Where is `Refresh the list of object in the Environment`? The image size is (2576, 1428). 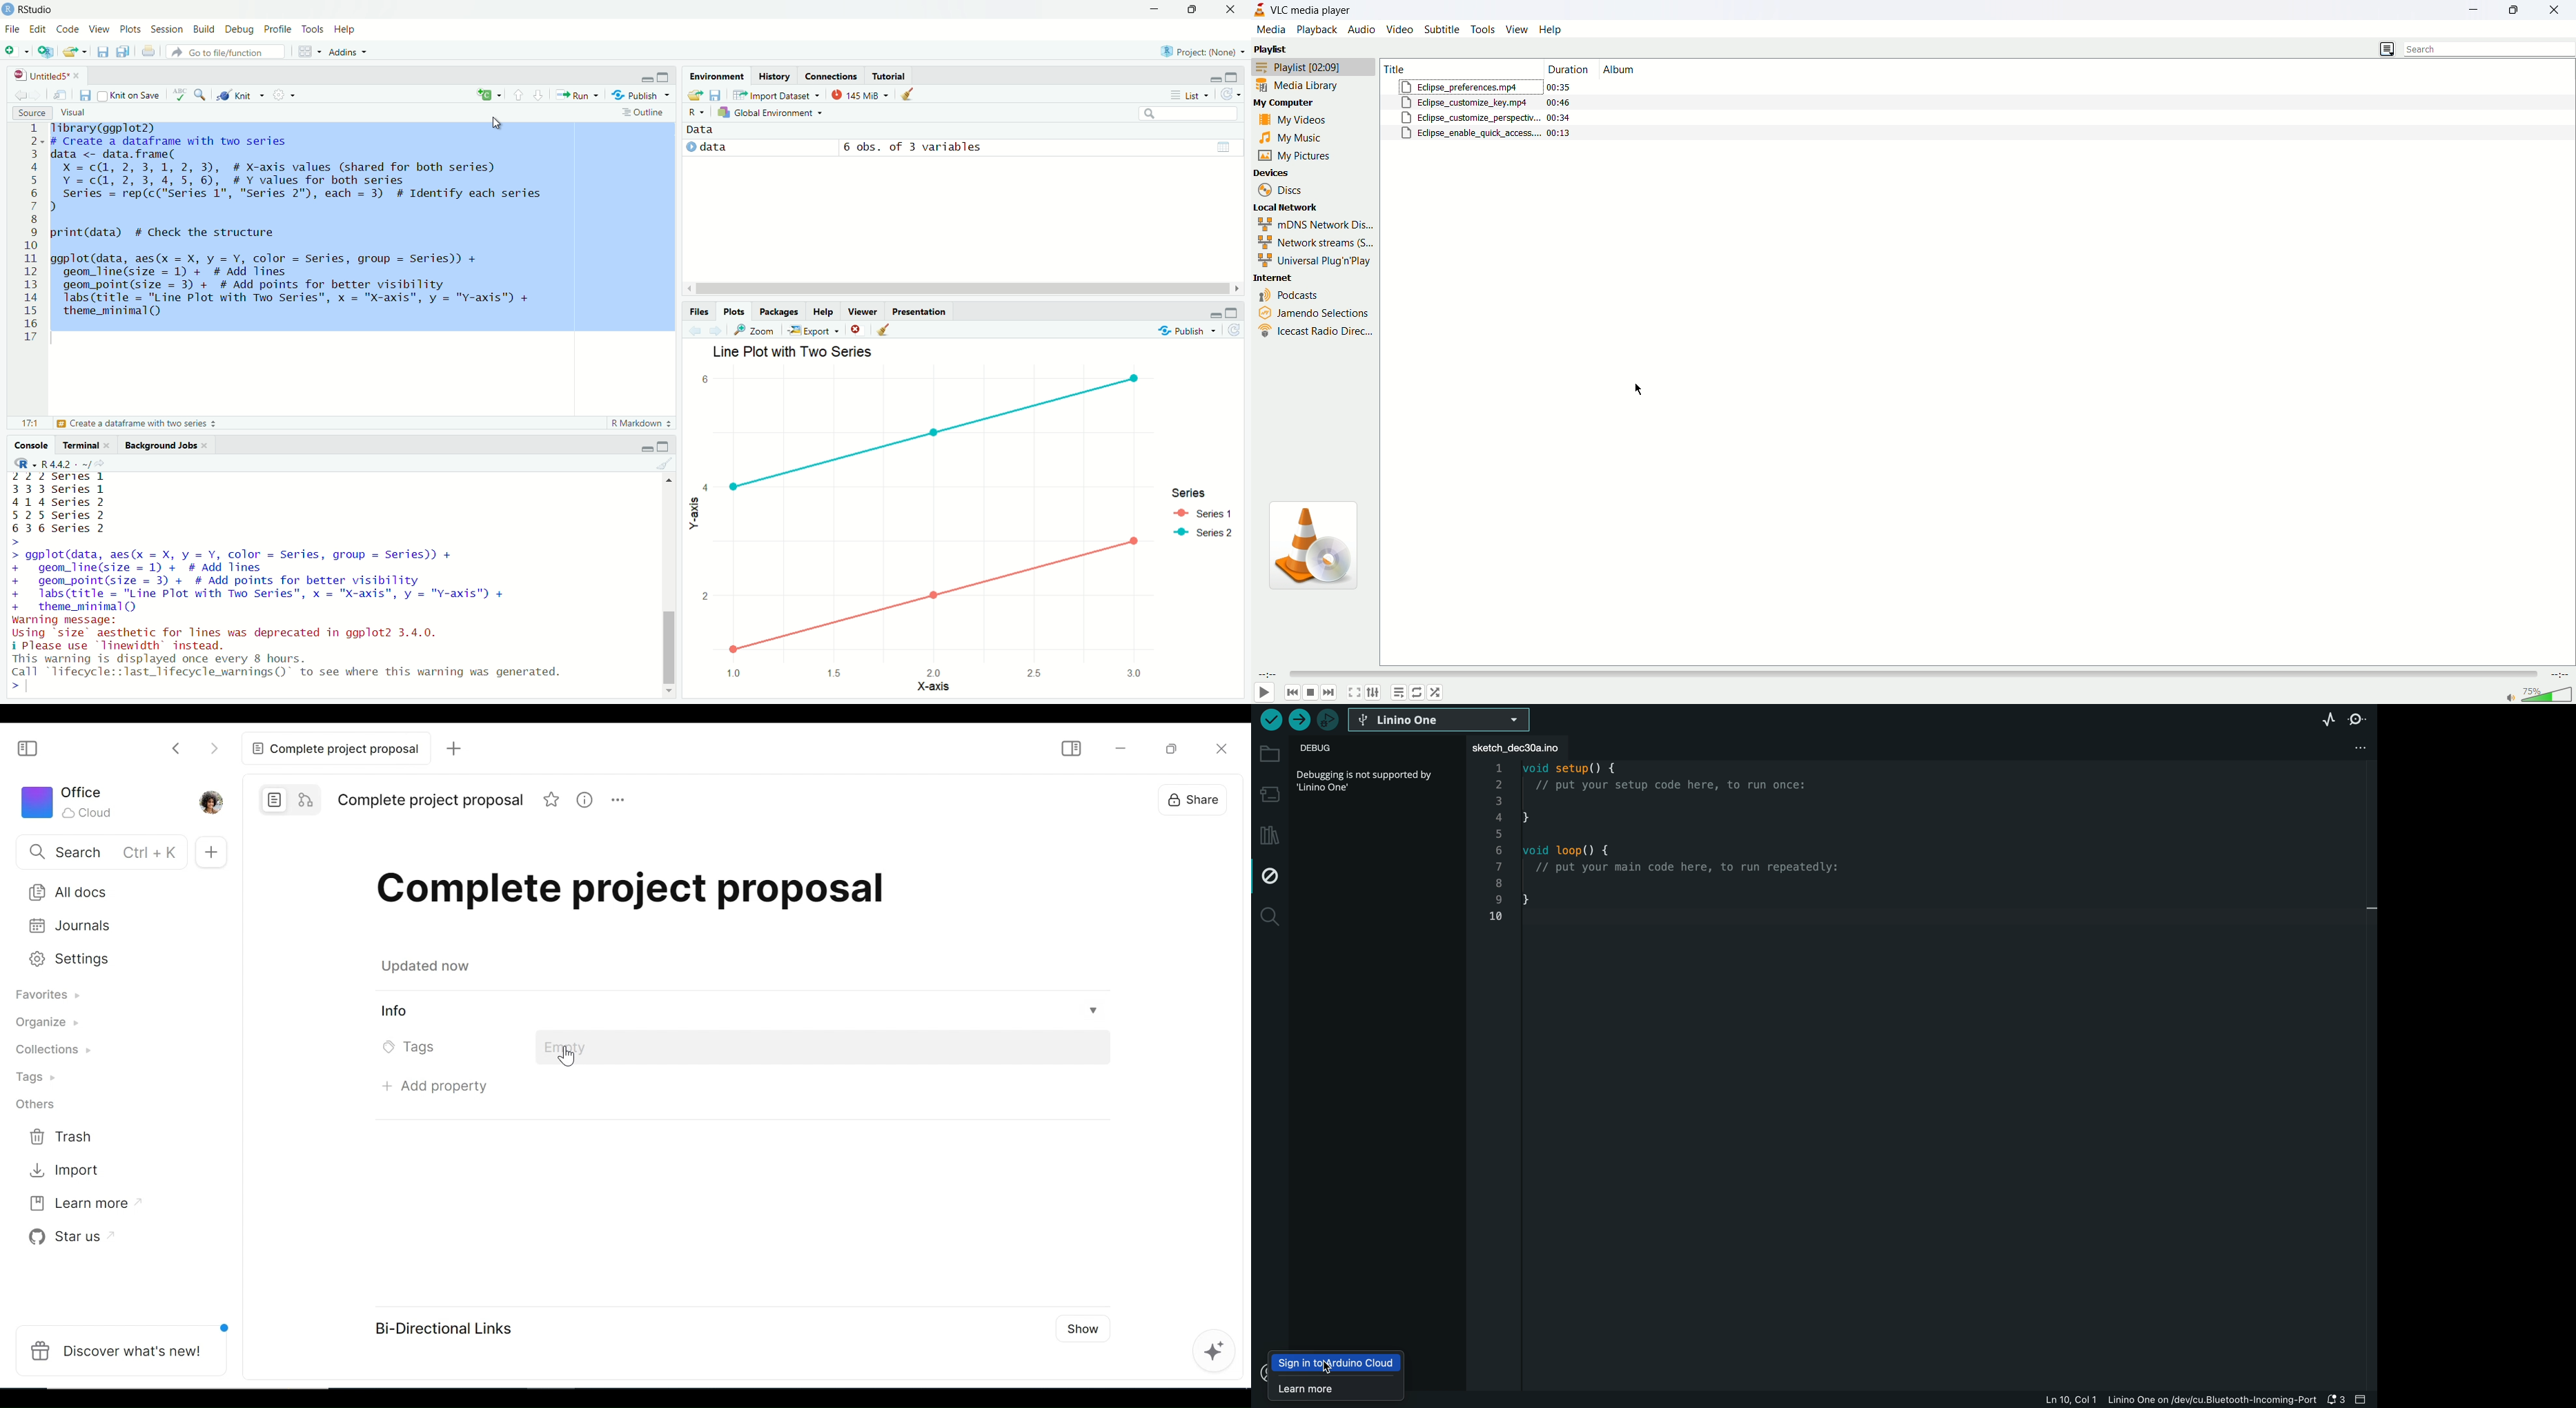 Refresh the list of object in the Environment is located at coordinates (1231, 95).